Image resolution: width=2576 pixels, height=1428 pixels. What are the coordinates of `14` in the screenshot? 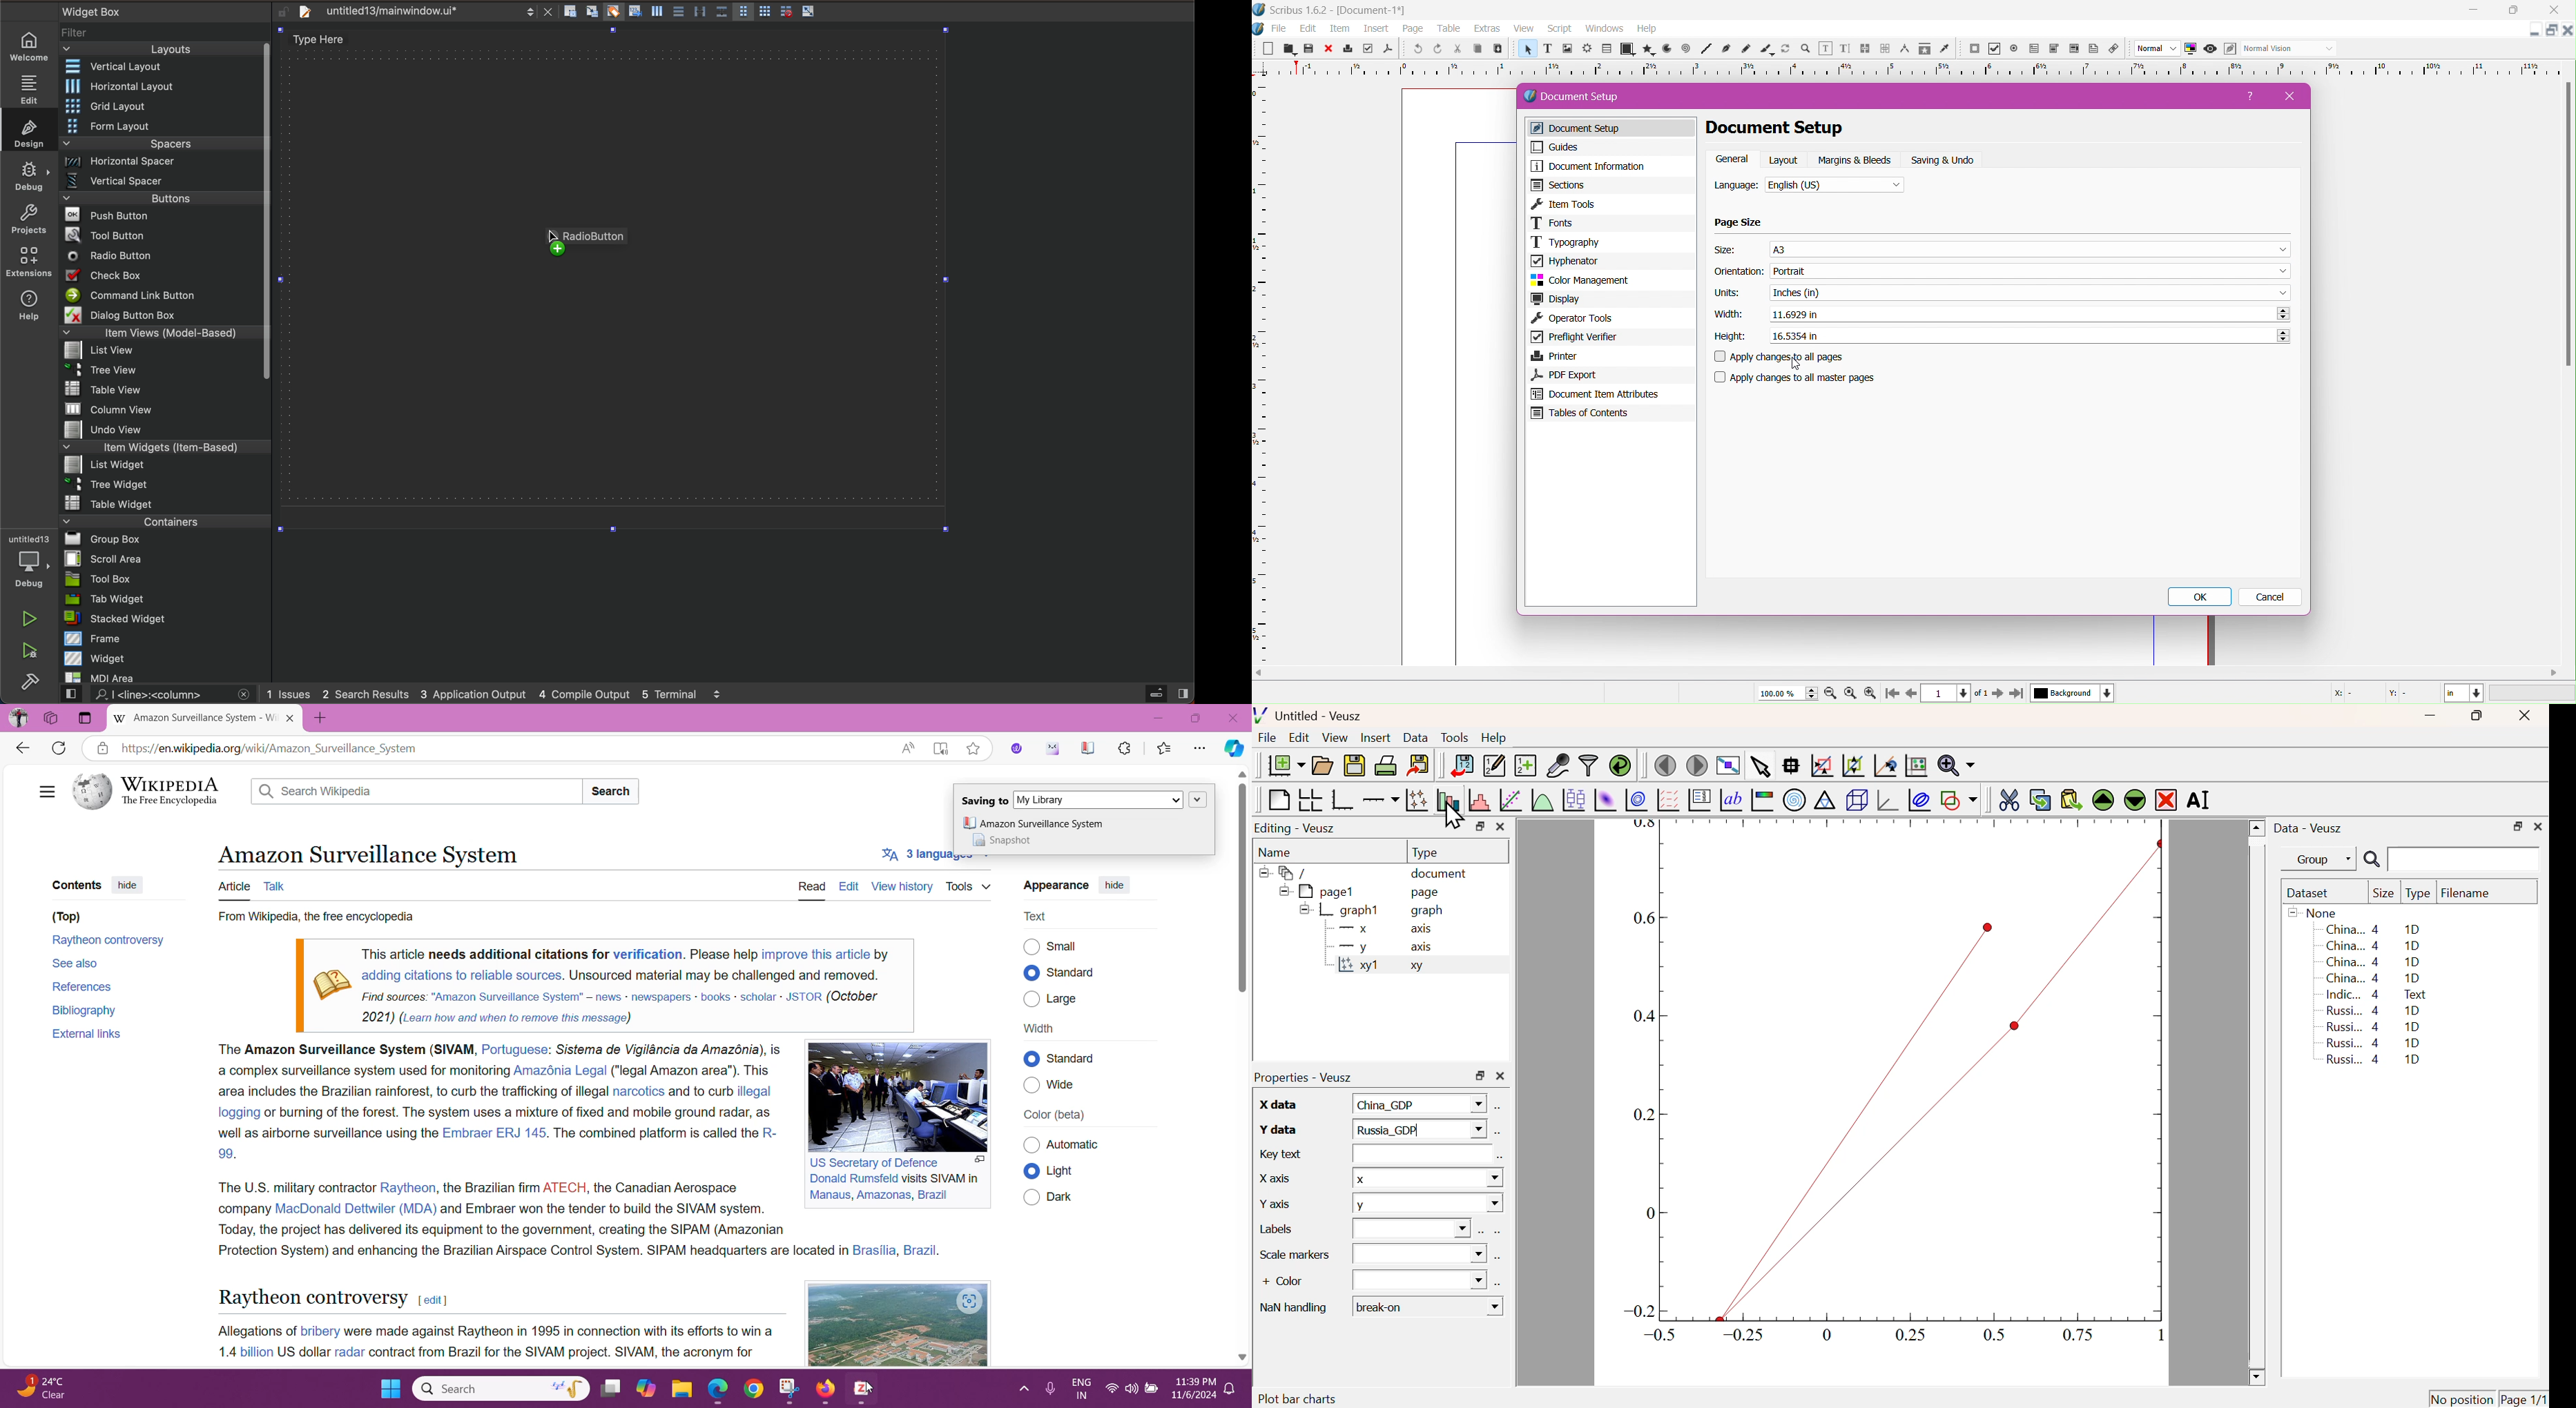 It's located at (224, 1351).